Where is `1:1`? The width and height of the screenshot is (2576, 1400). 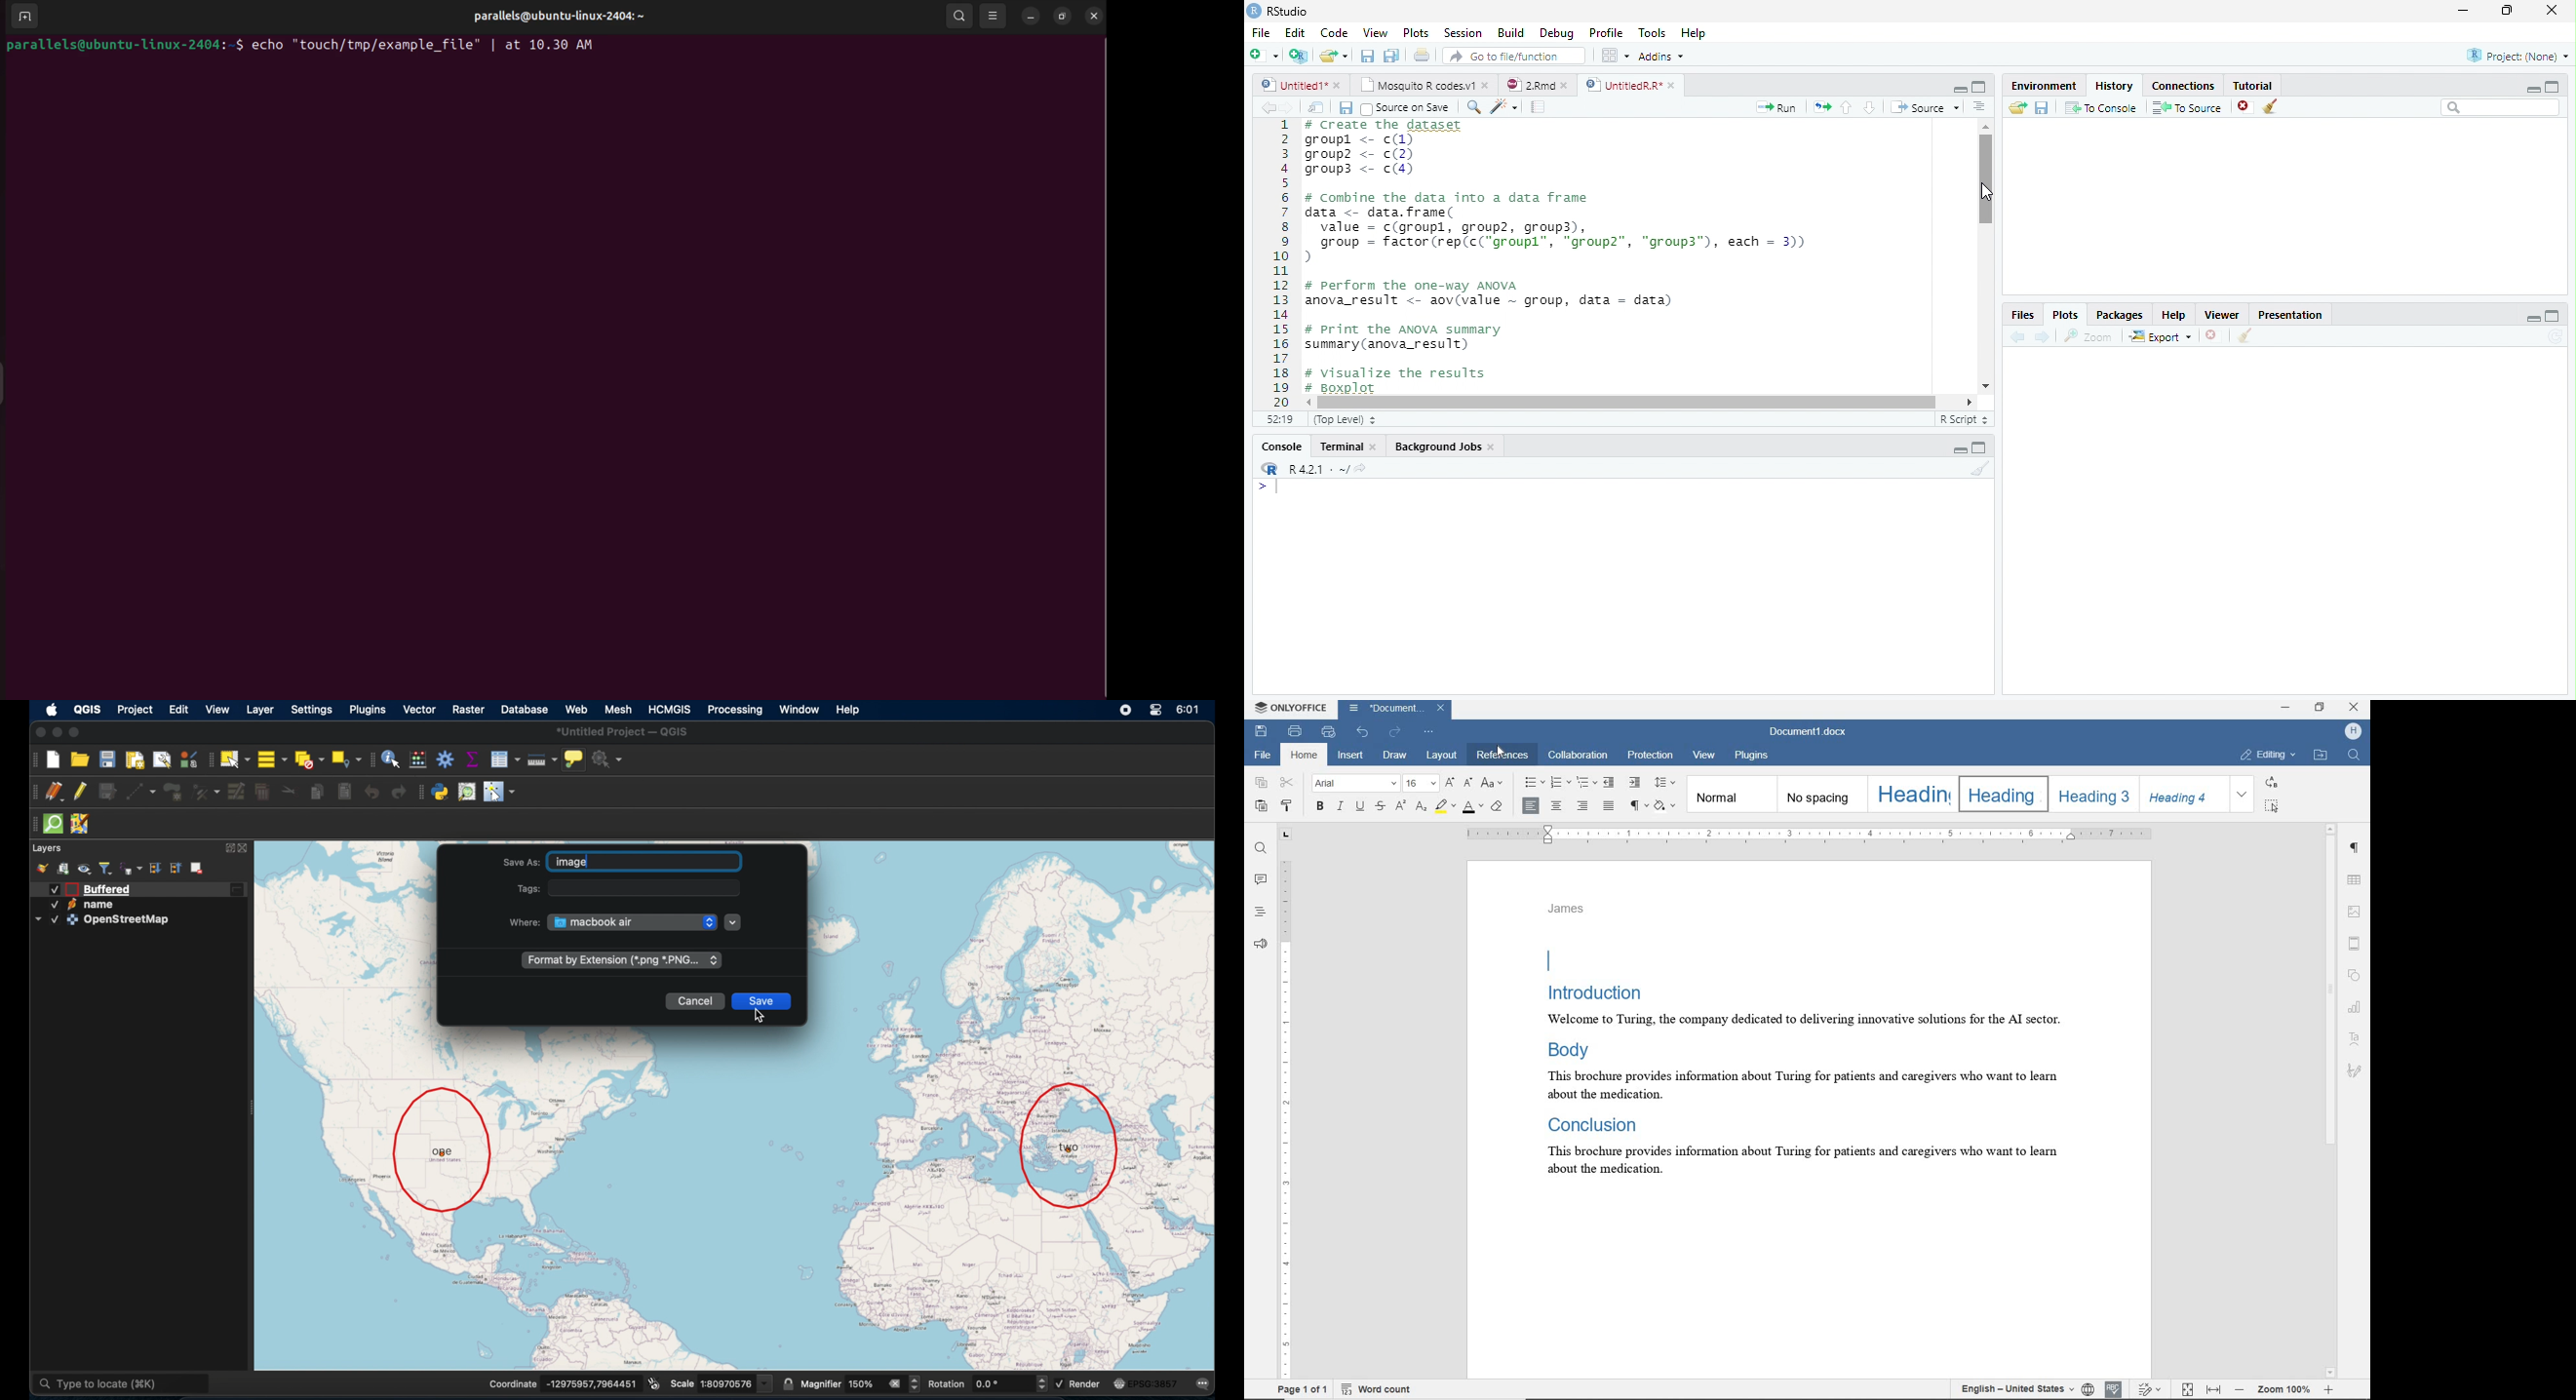 1:1 is located at coordinates (1277, 419).